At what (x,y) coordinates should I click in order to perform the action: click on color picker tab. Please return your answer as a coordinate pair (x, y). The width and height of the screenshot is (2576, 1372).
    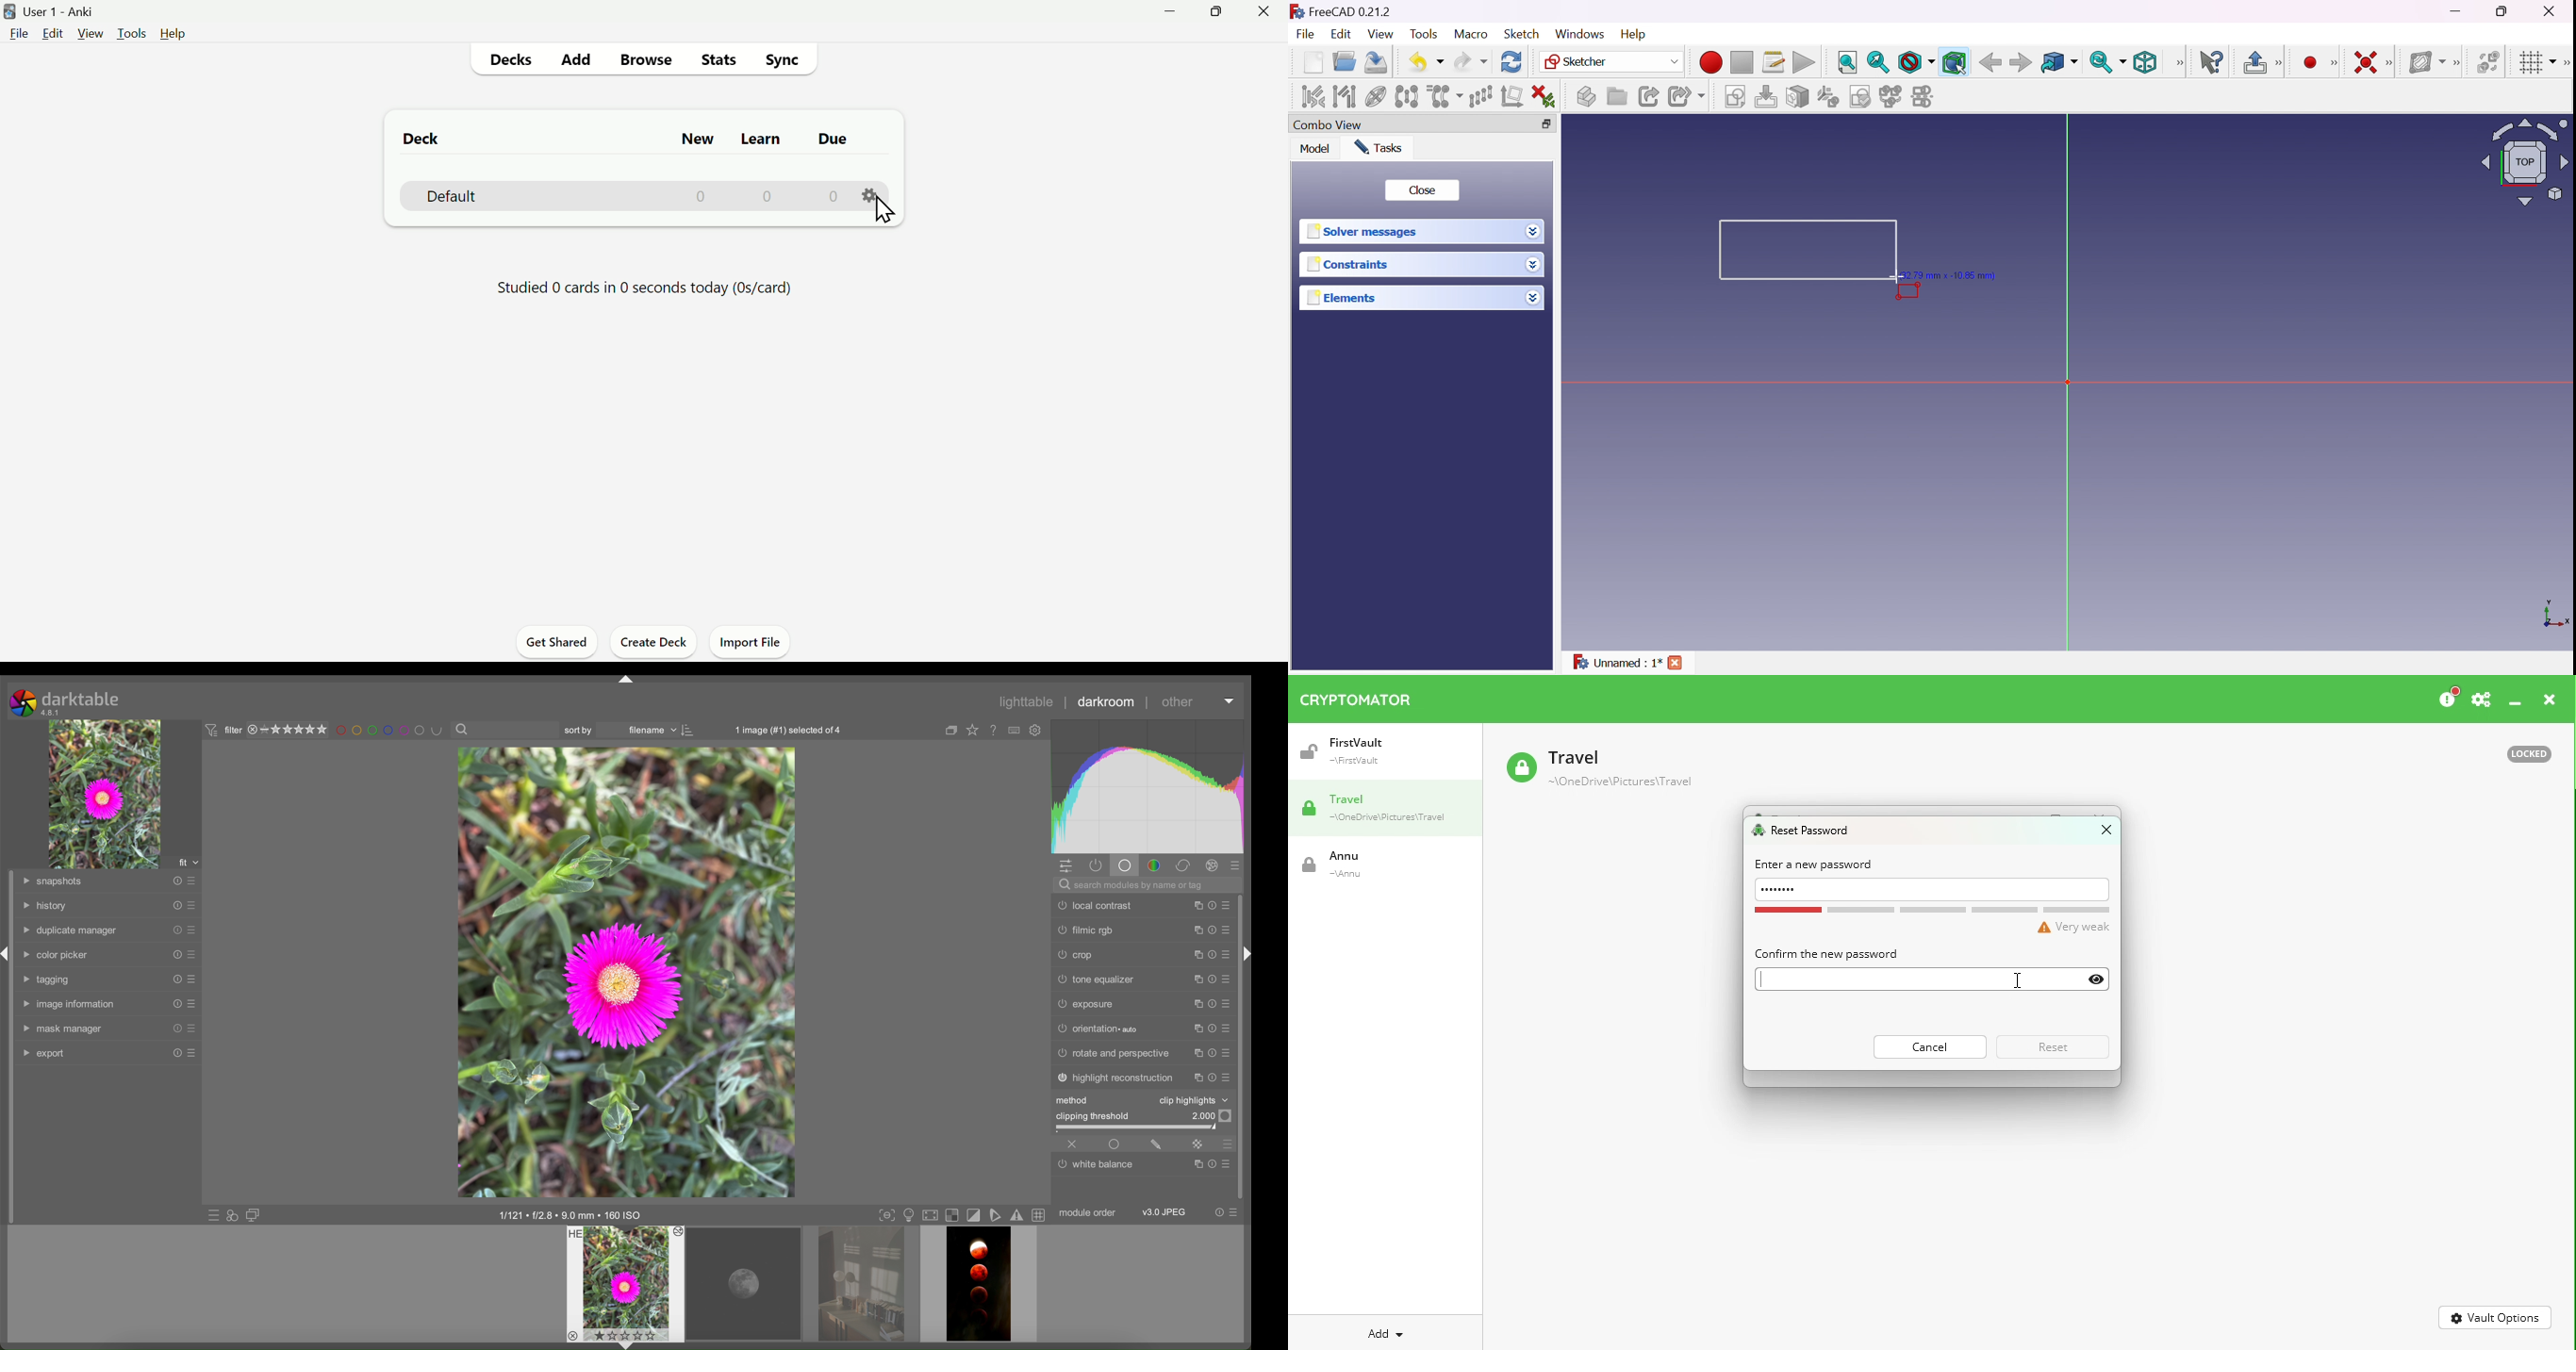
    Looking at the image, I should click on (53, 955).